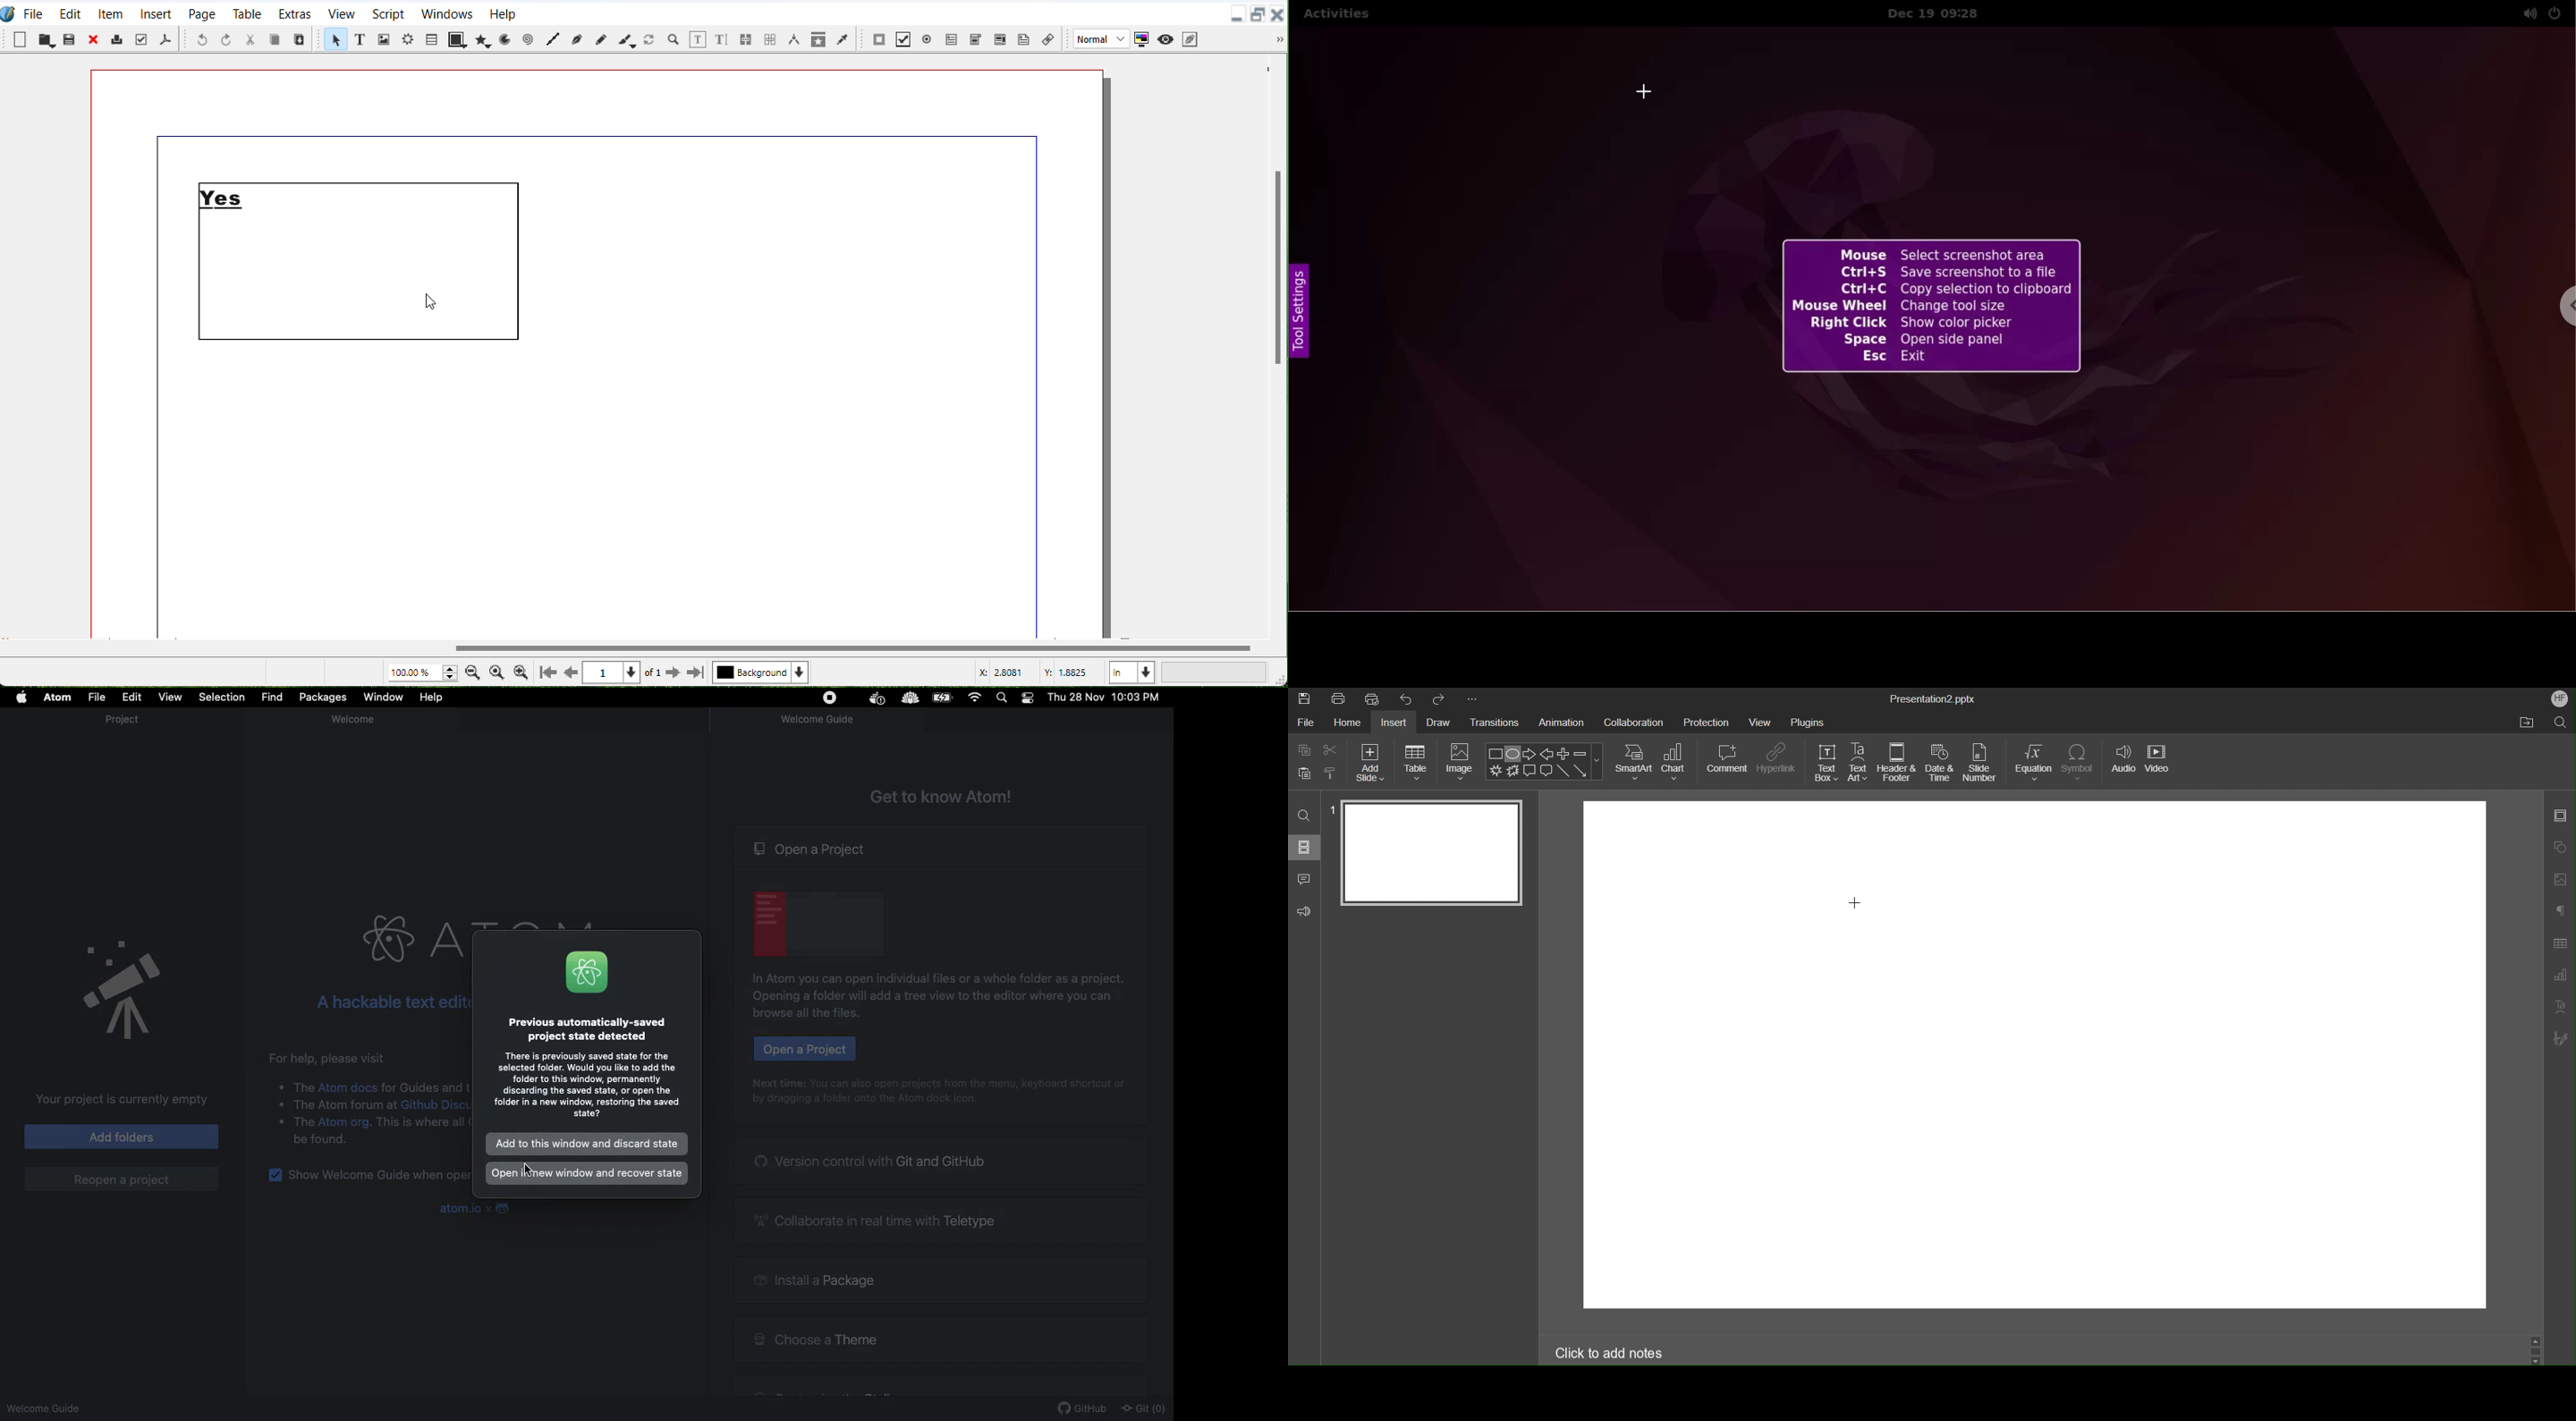 Image resolution: width=2576 pixels, height=1428 pixels. Describe the element at coordinates (333, 1057) in the screenshot. I see `Descriptive text` at that location.